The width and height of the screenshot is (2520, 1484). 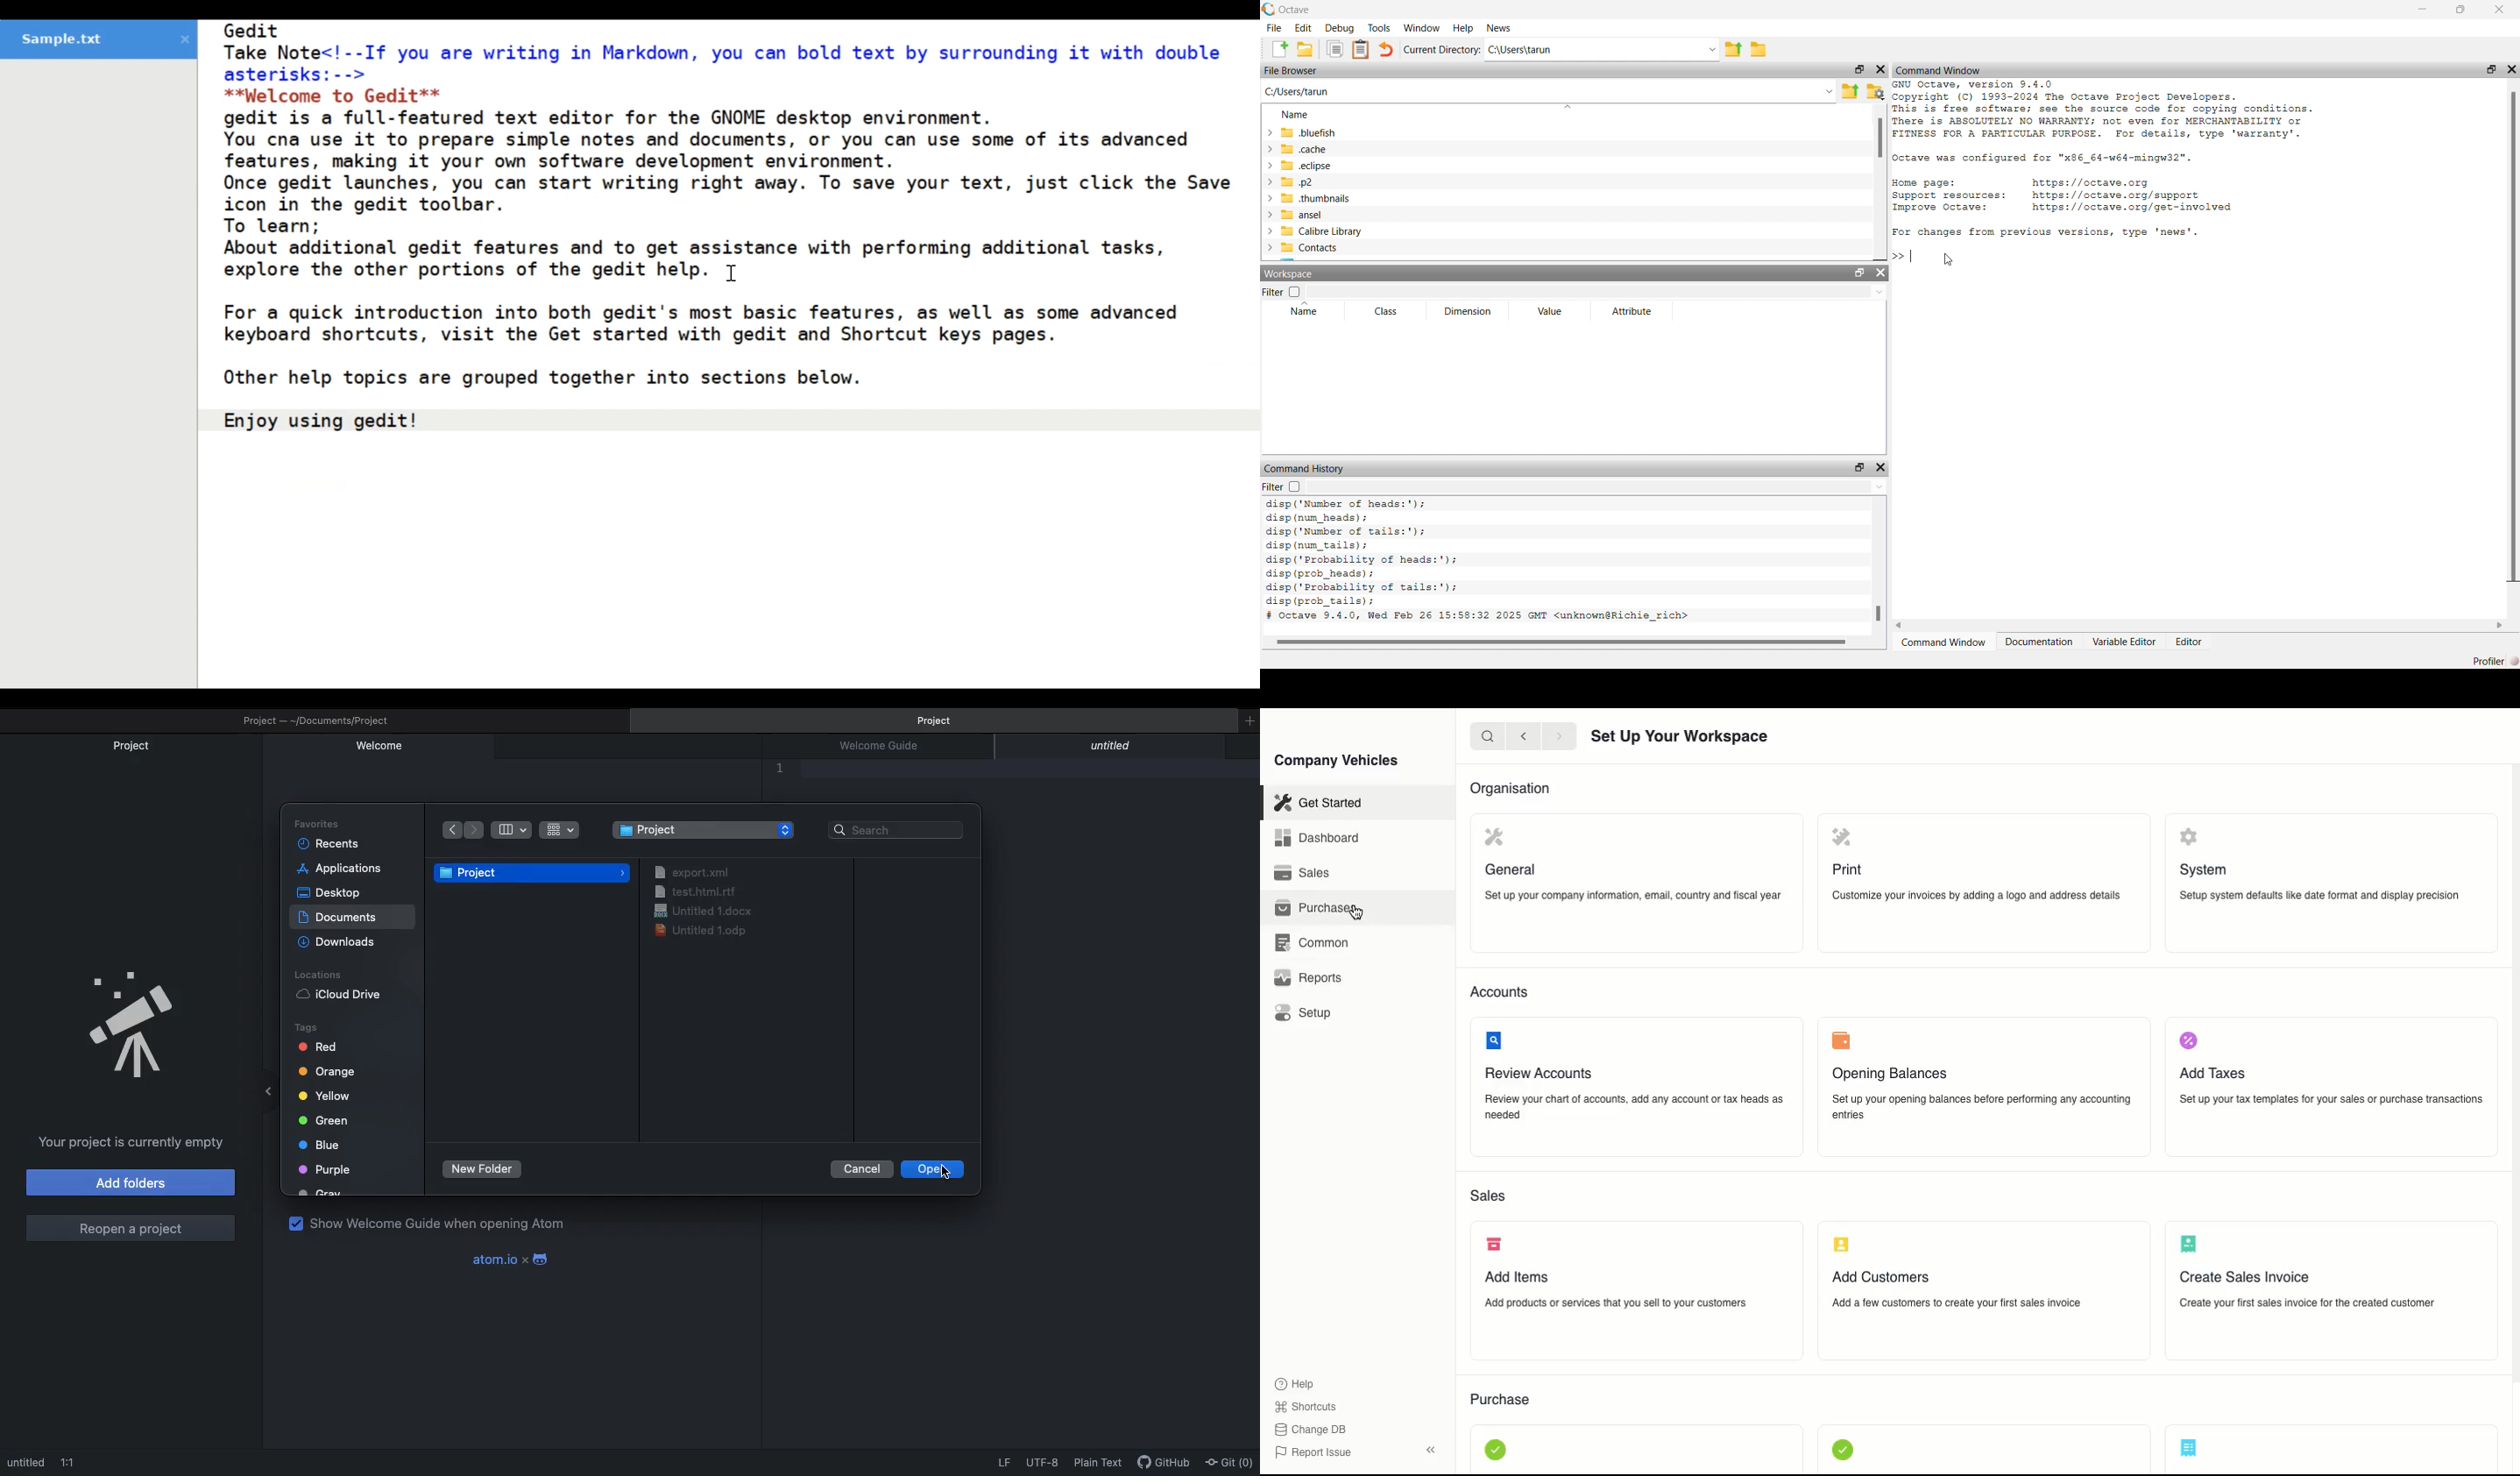 What do you see at coordinates (2513, 345) in the screenshot?
I see `vertical scroll bar` at bounding box center [2513, 345].